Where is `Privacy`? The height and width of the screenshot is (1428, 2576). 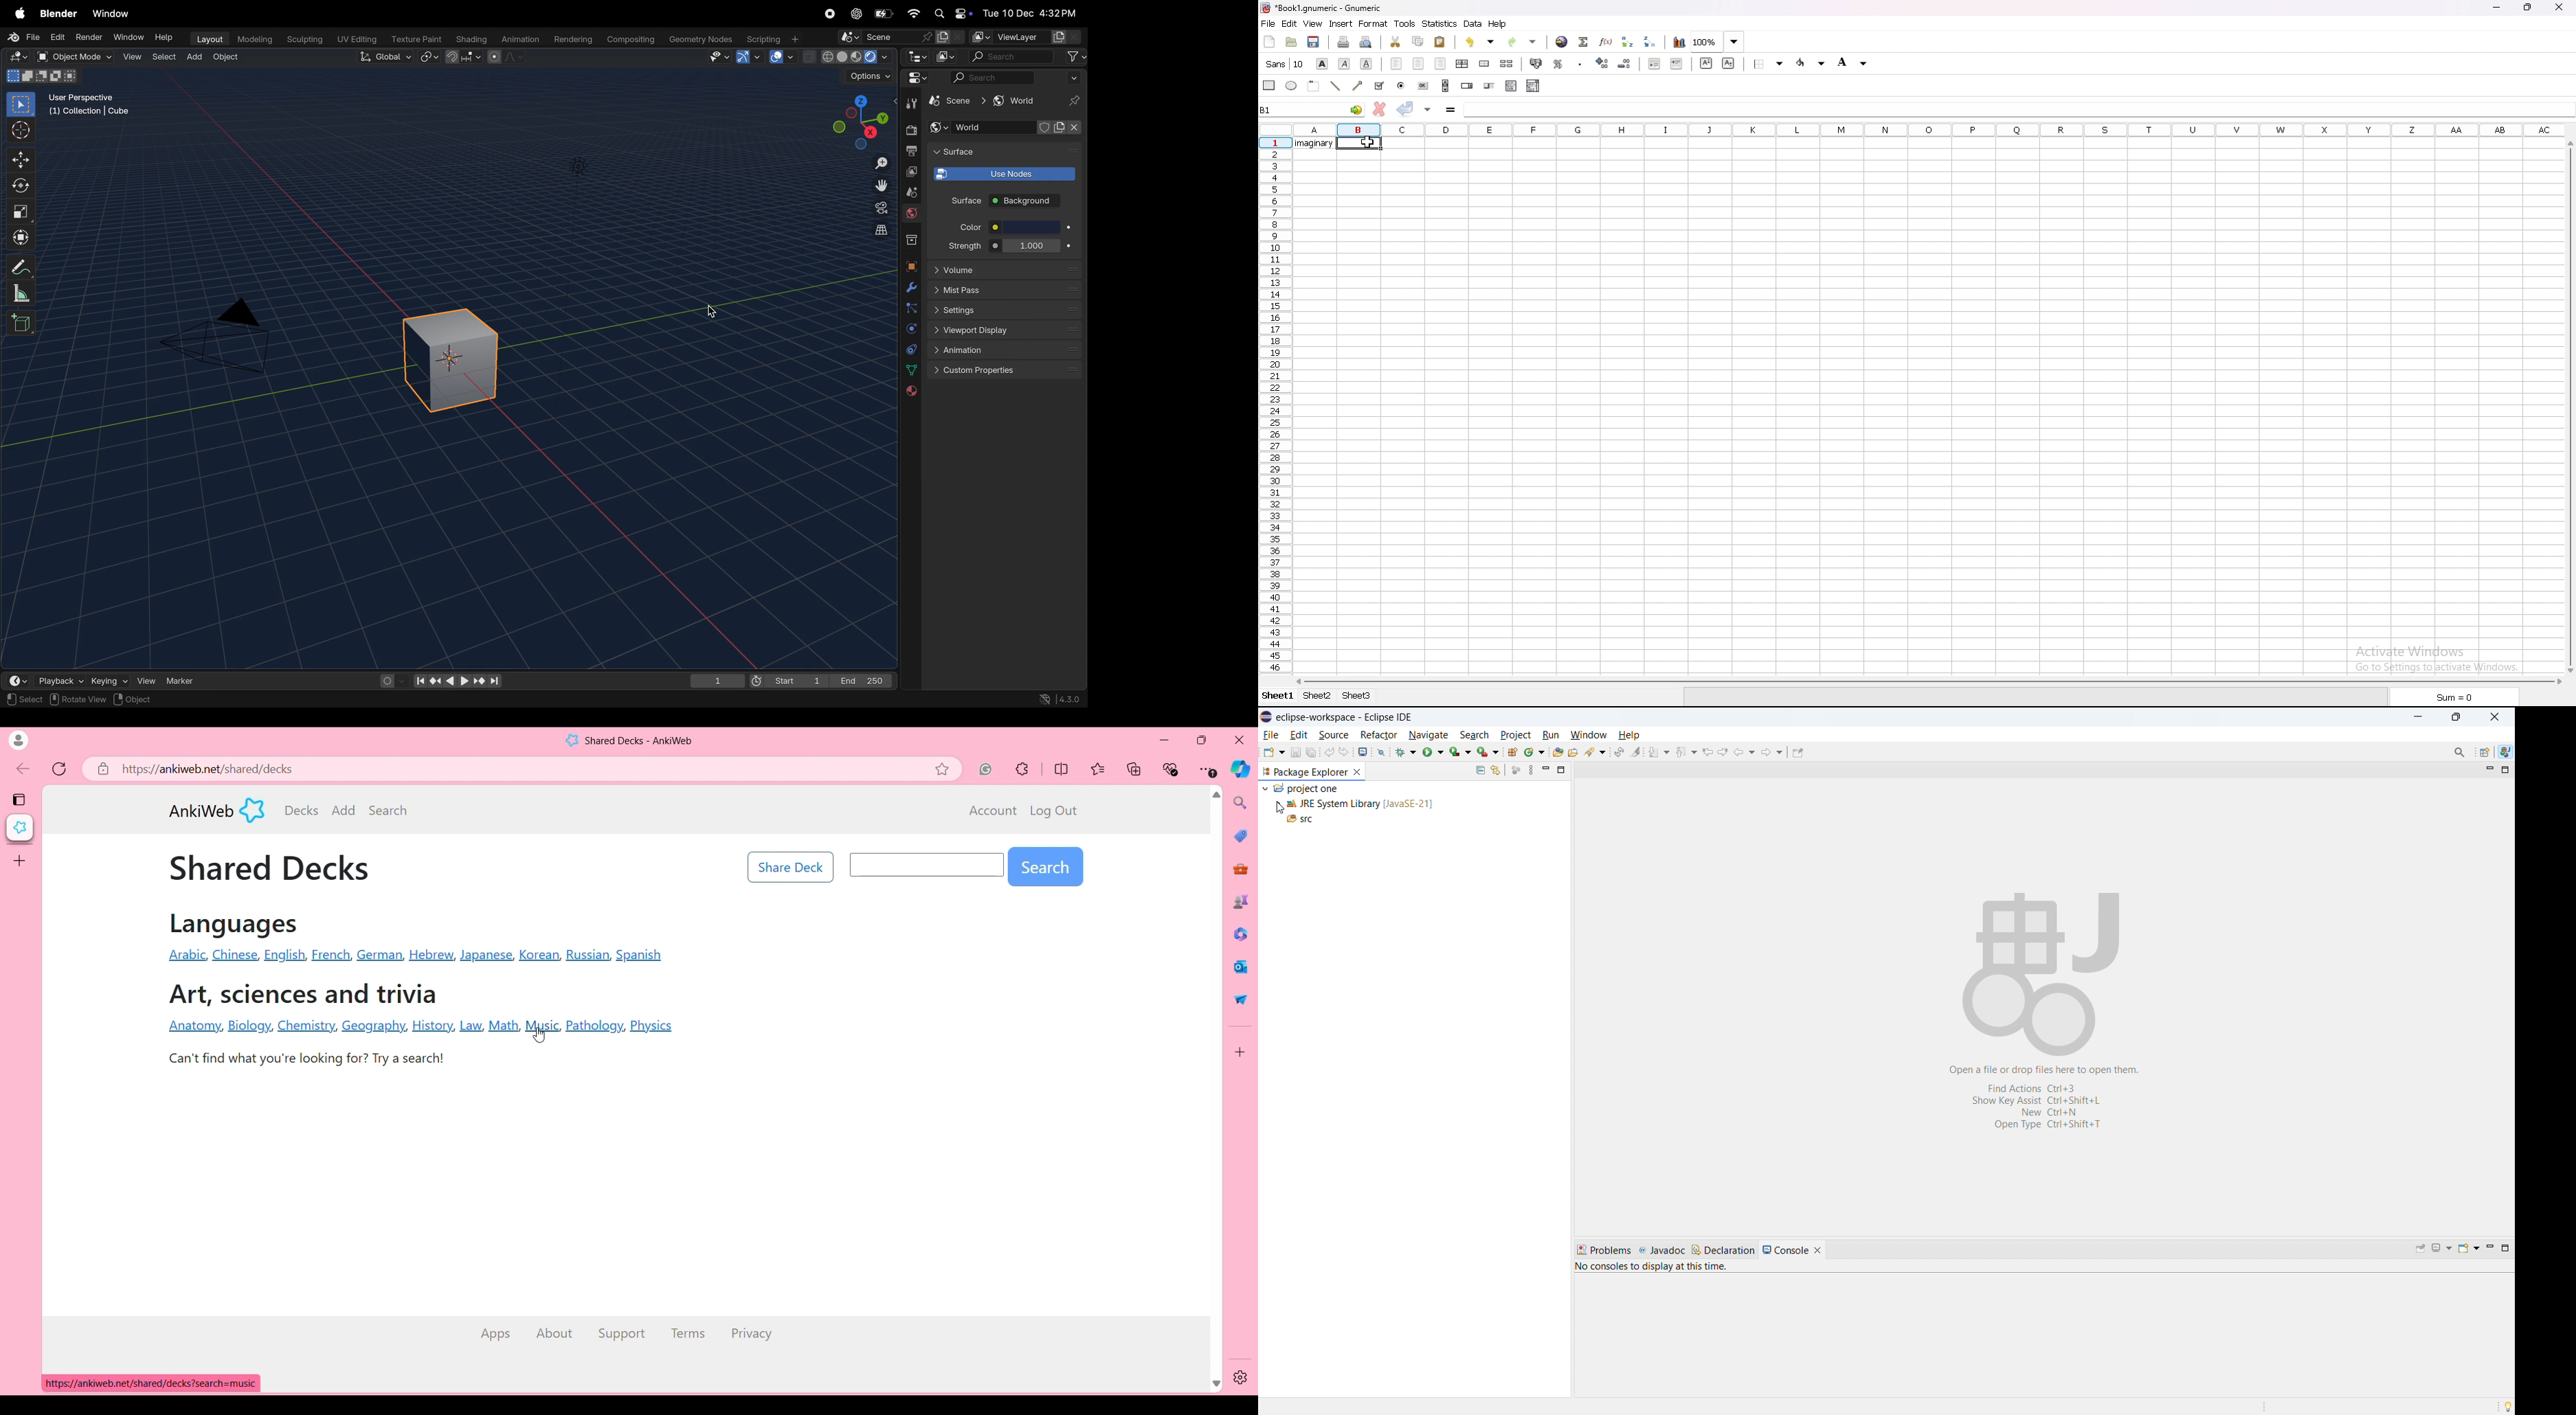
Privacy is located at coordinates (752, 1334).